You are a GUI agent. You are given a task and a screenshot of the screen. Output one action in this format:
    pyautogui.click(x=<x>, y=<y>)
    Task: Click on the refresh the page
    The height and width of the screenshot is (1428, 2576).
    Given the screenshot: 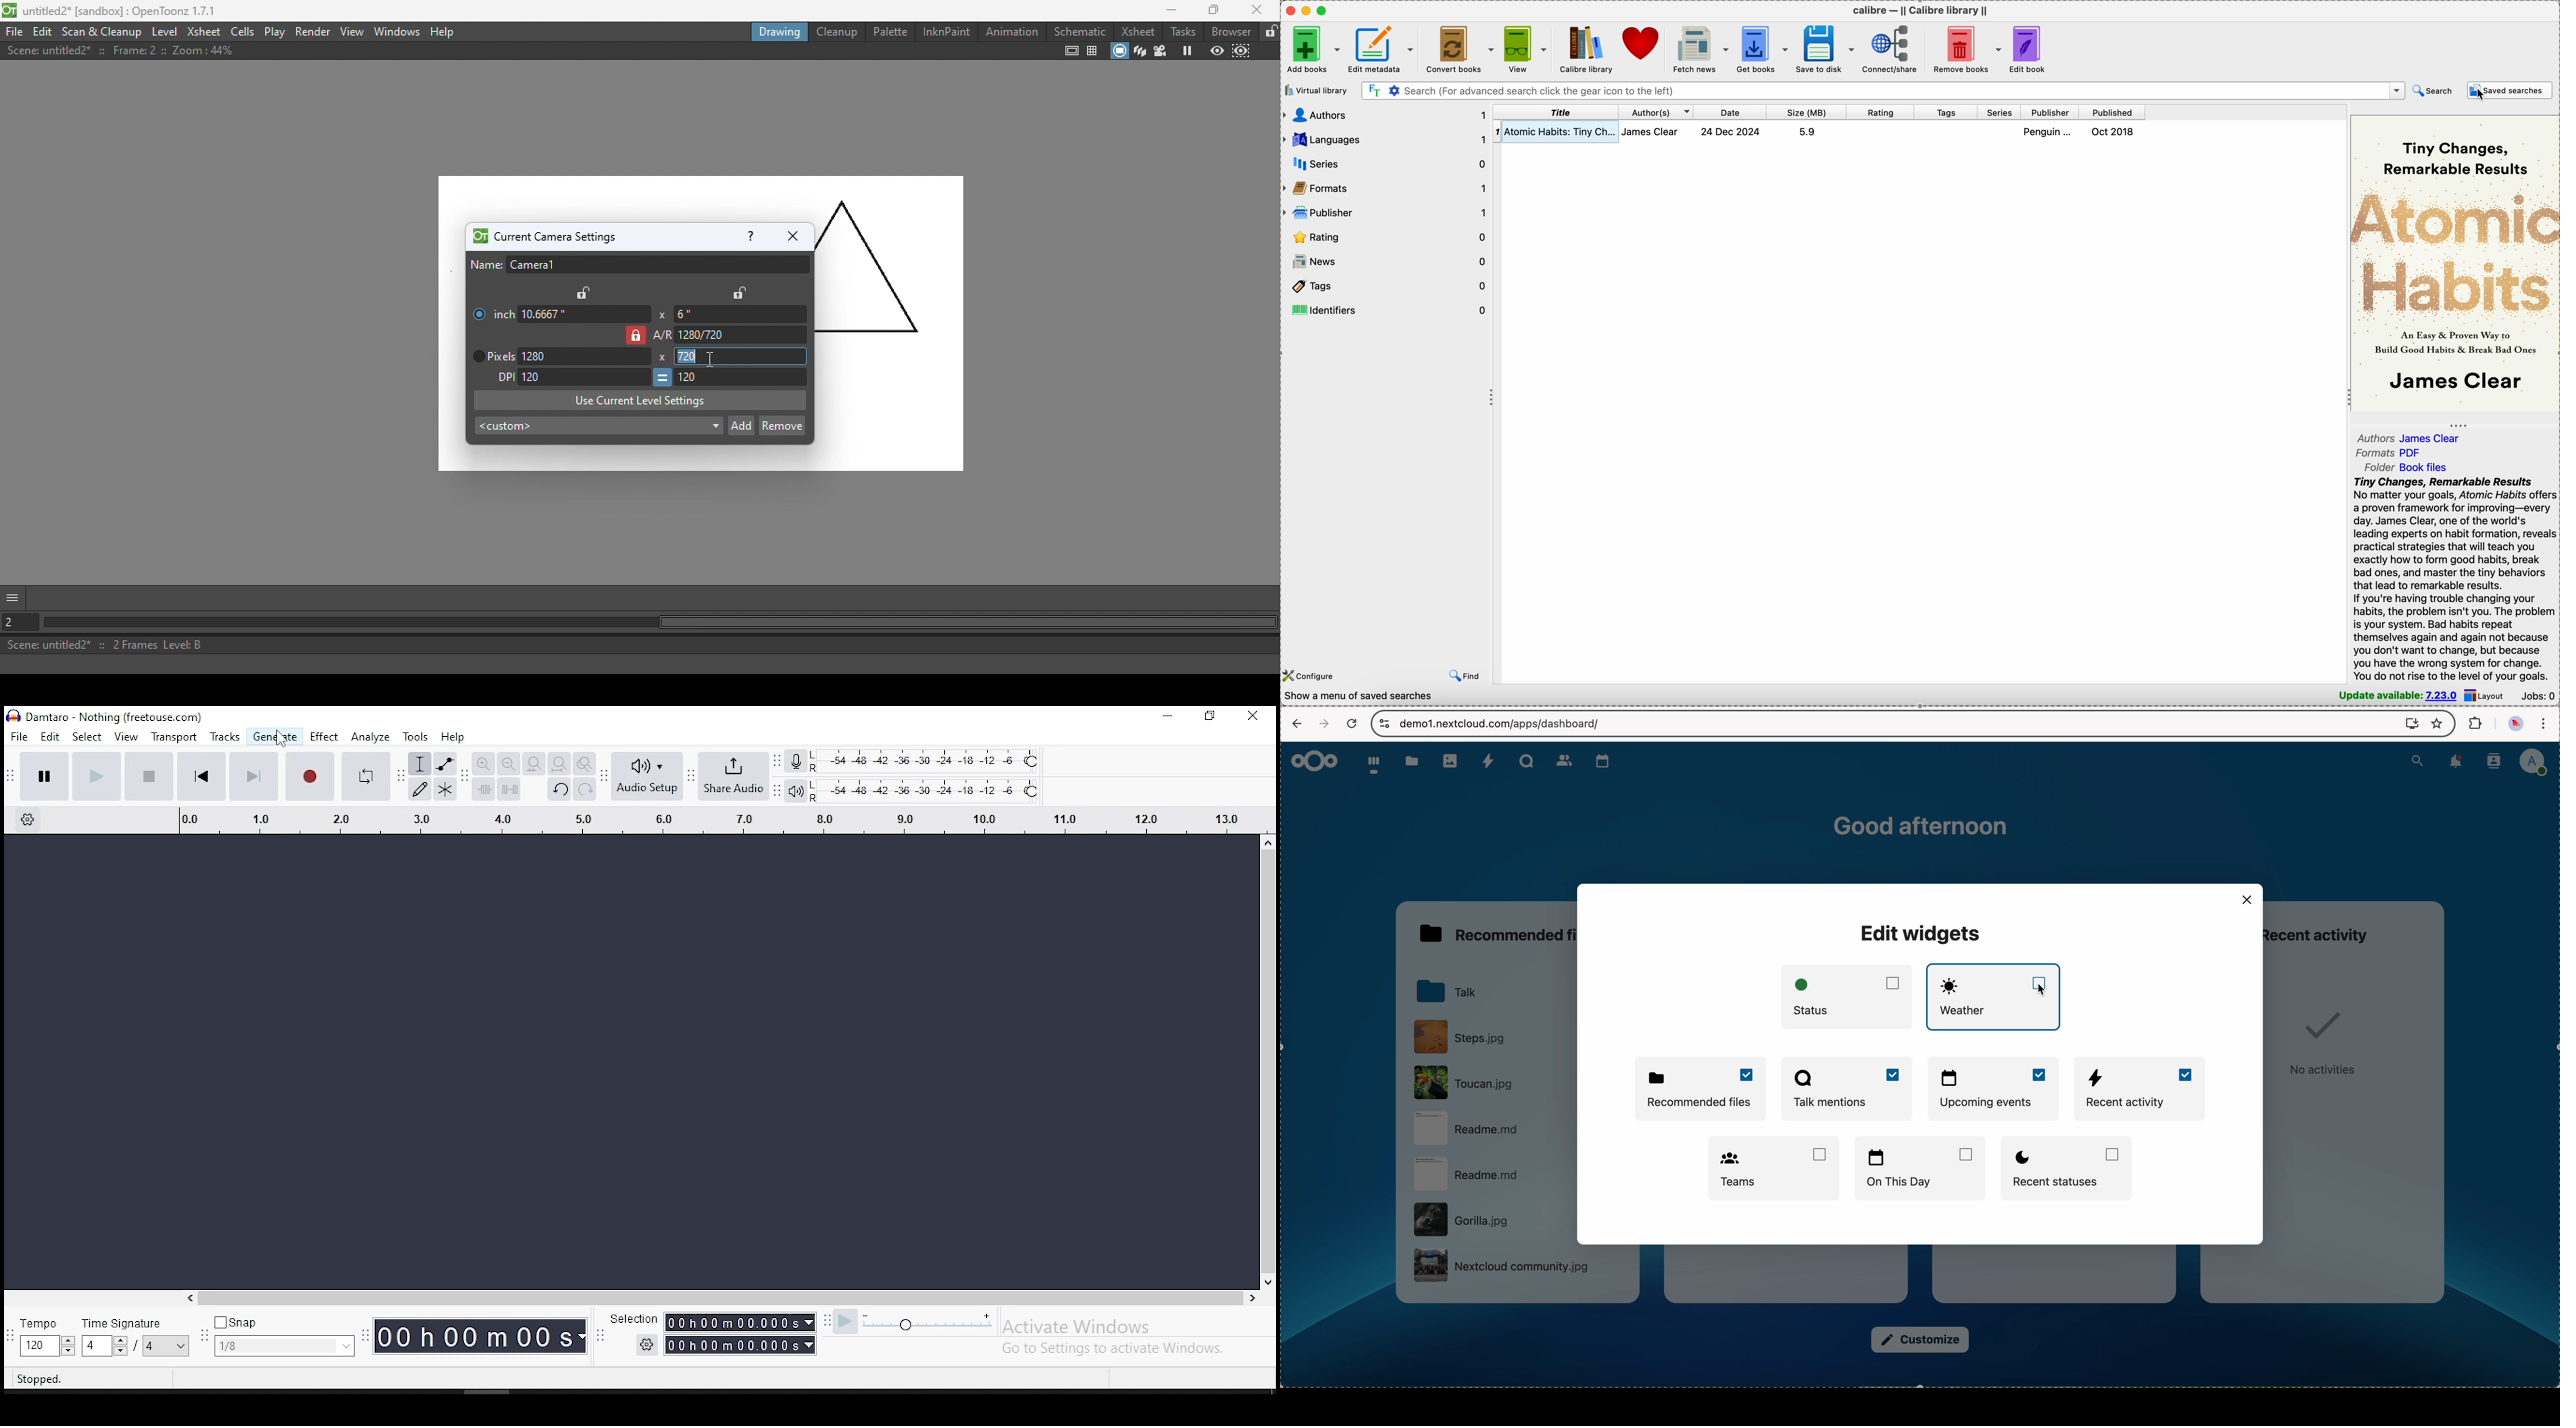 What is the action you would take?
    pyautogui.click(x=1356, y=725)
    